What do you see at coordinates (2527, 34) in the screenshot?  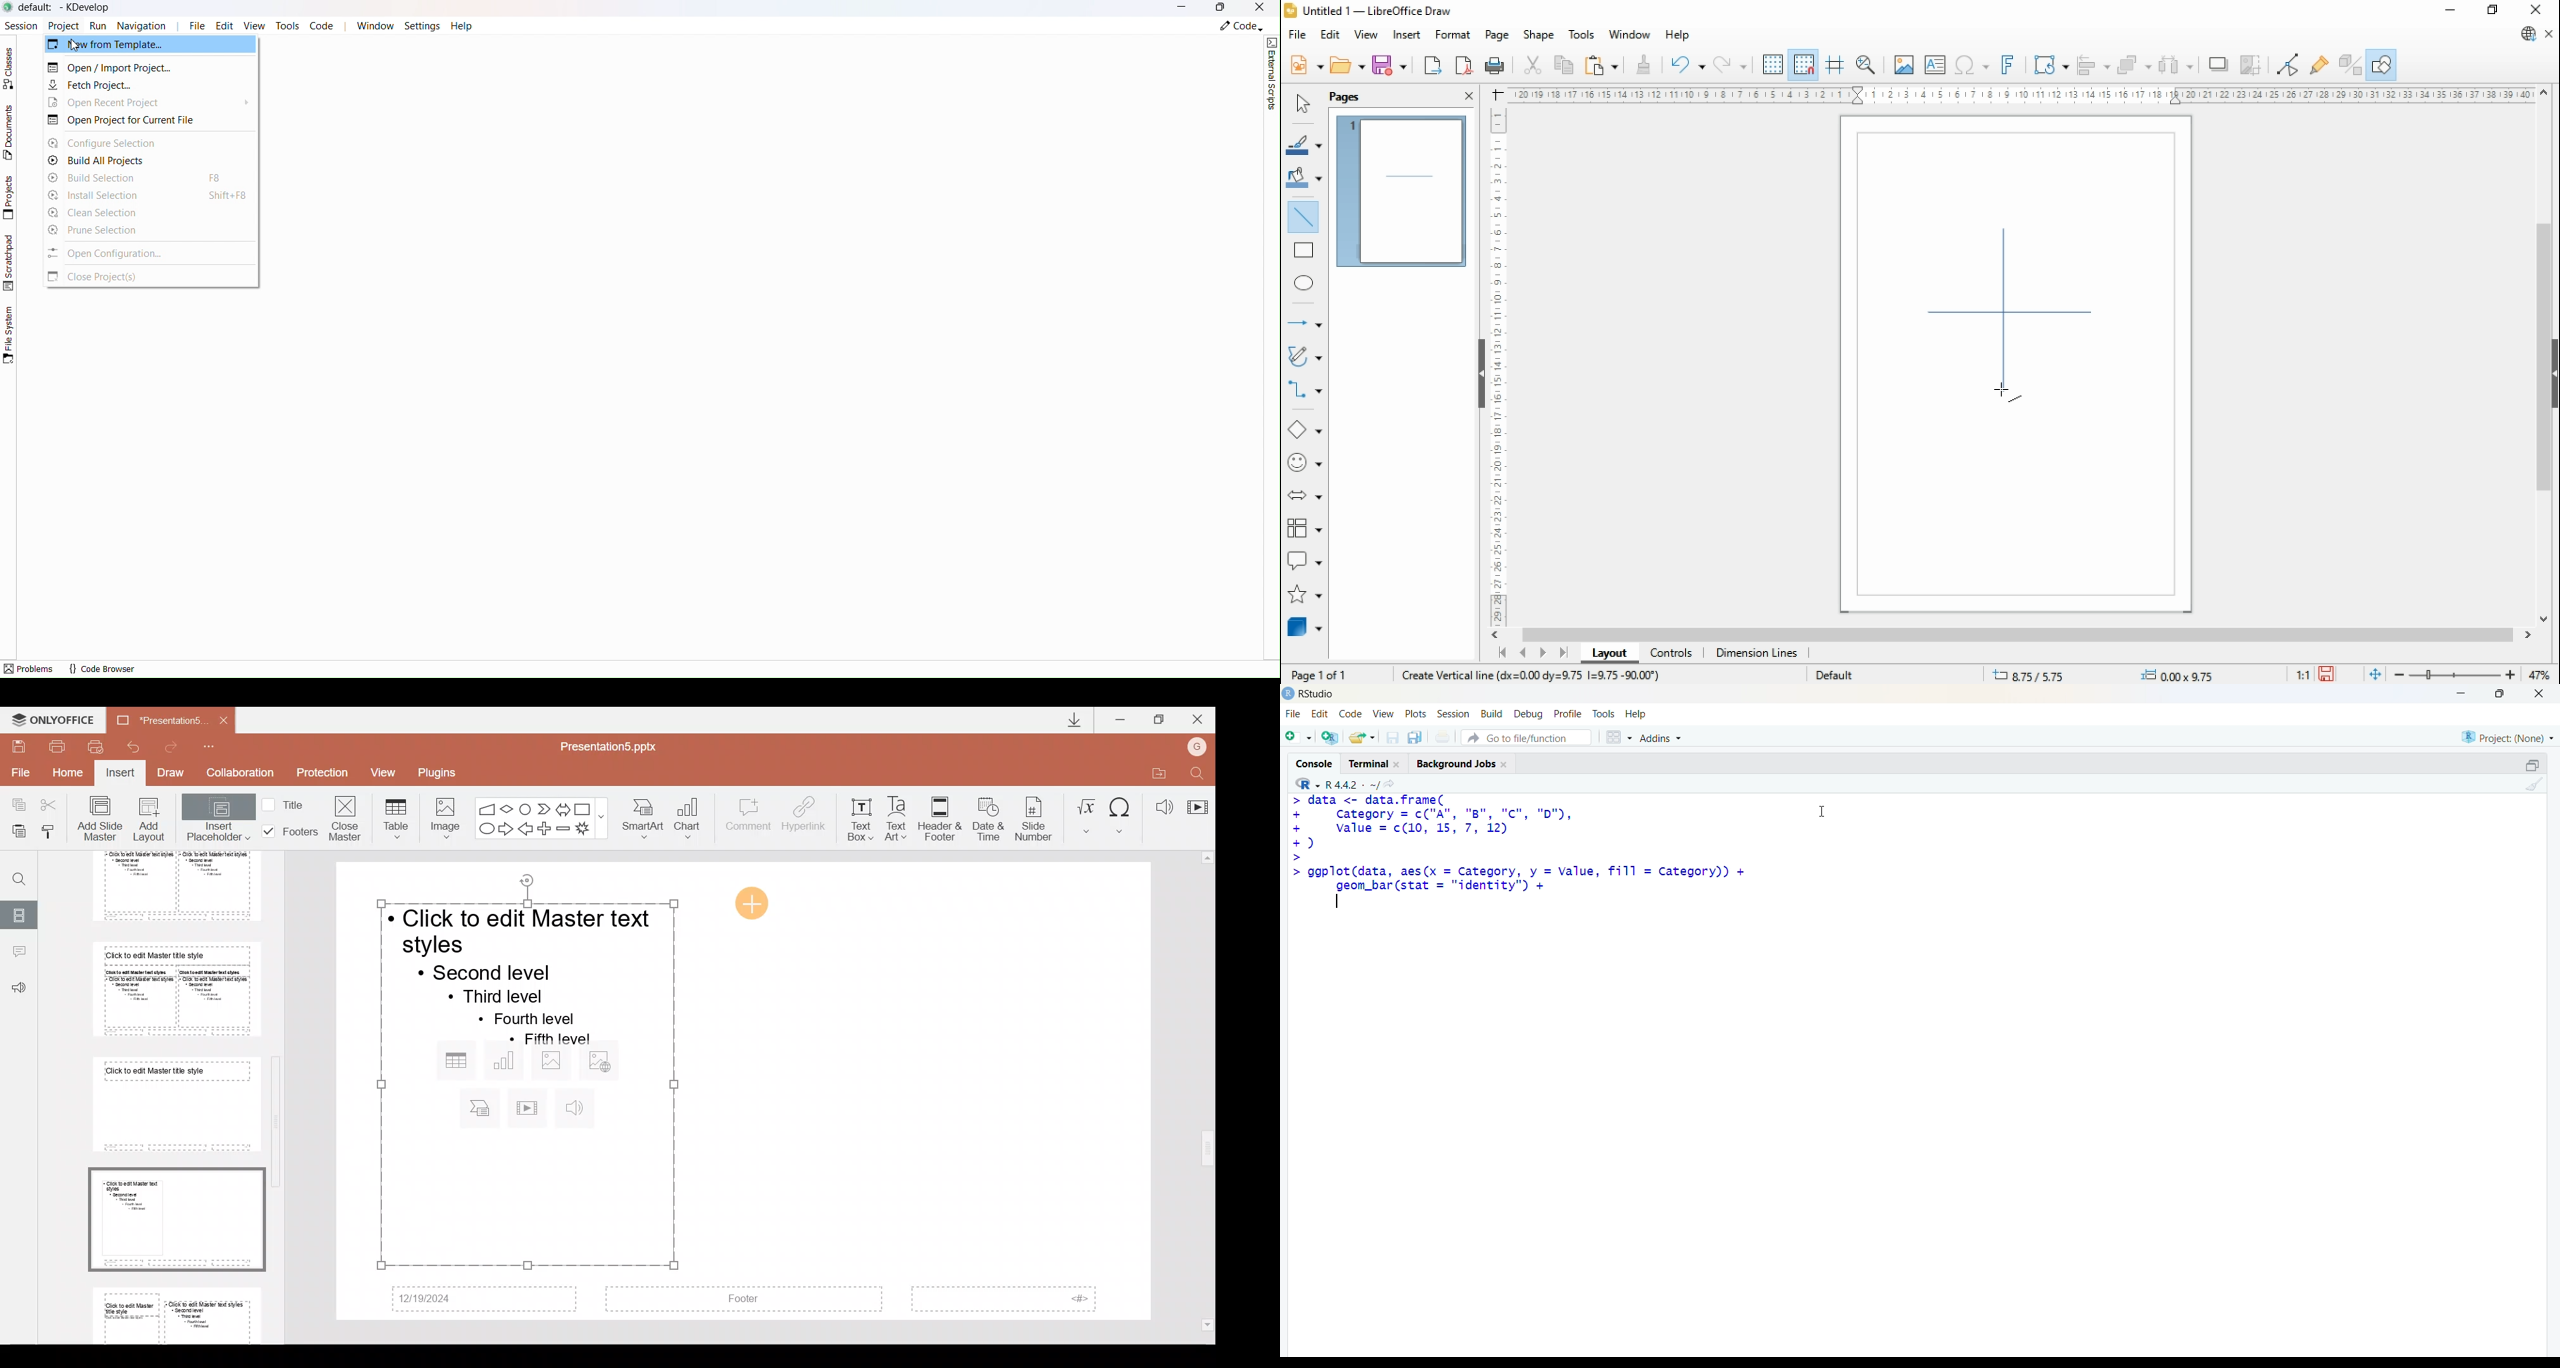 I see `libreoffice update` at bounding box center [2527, 34].